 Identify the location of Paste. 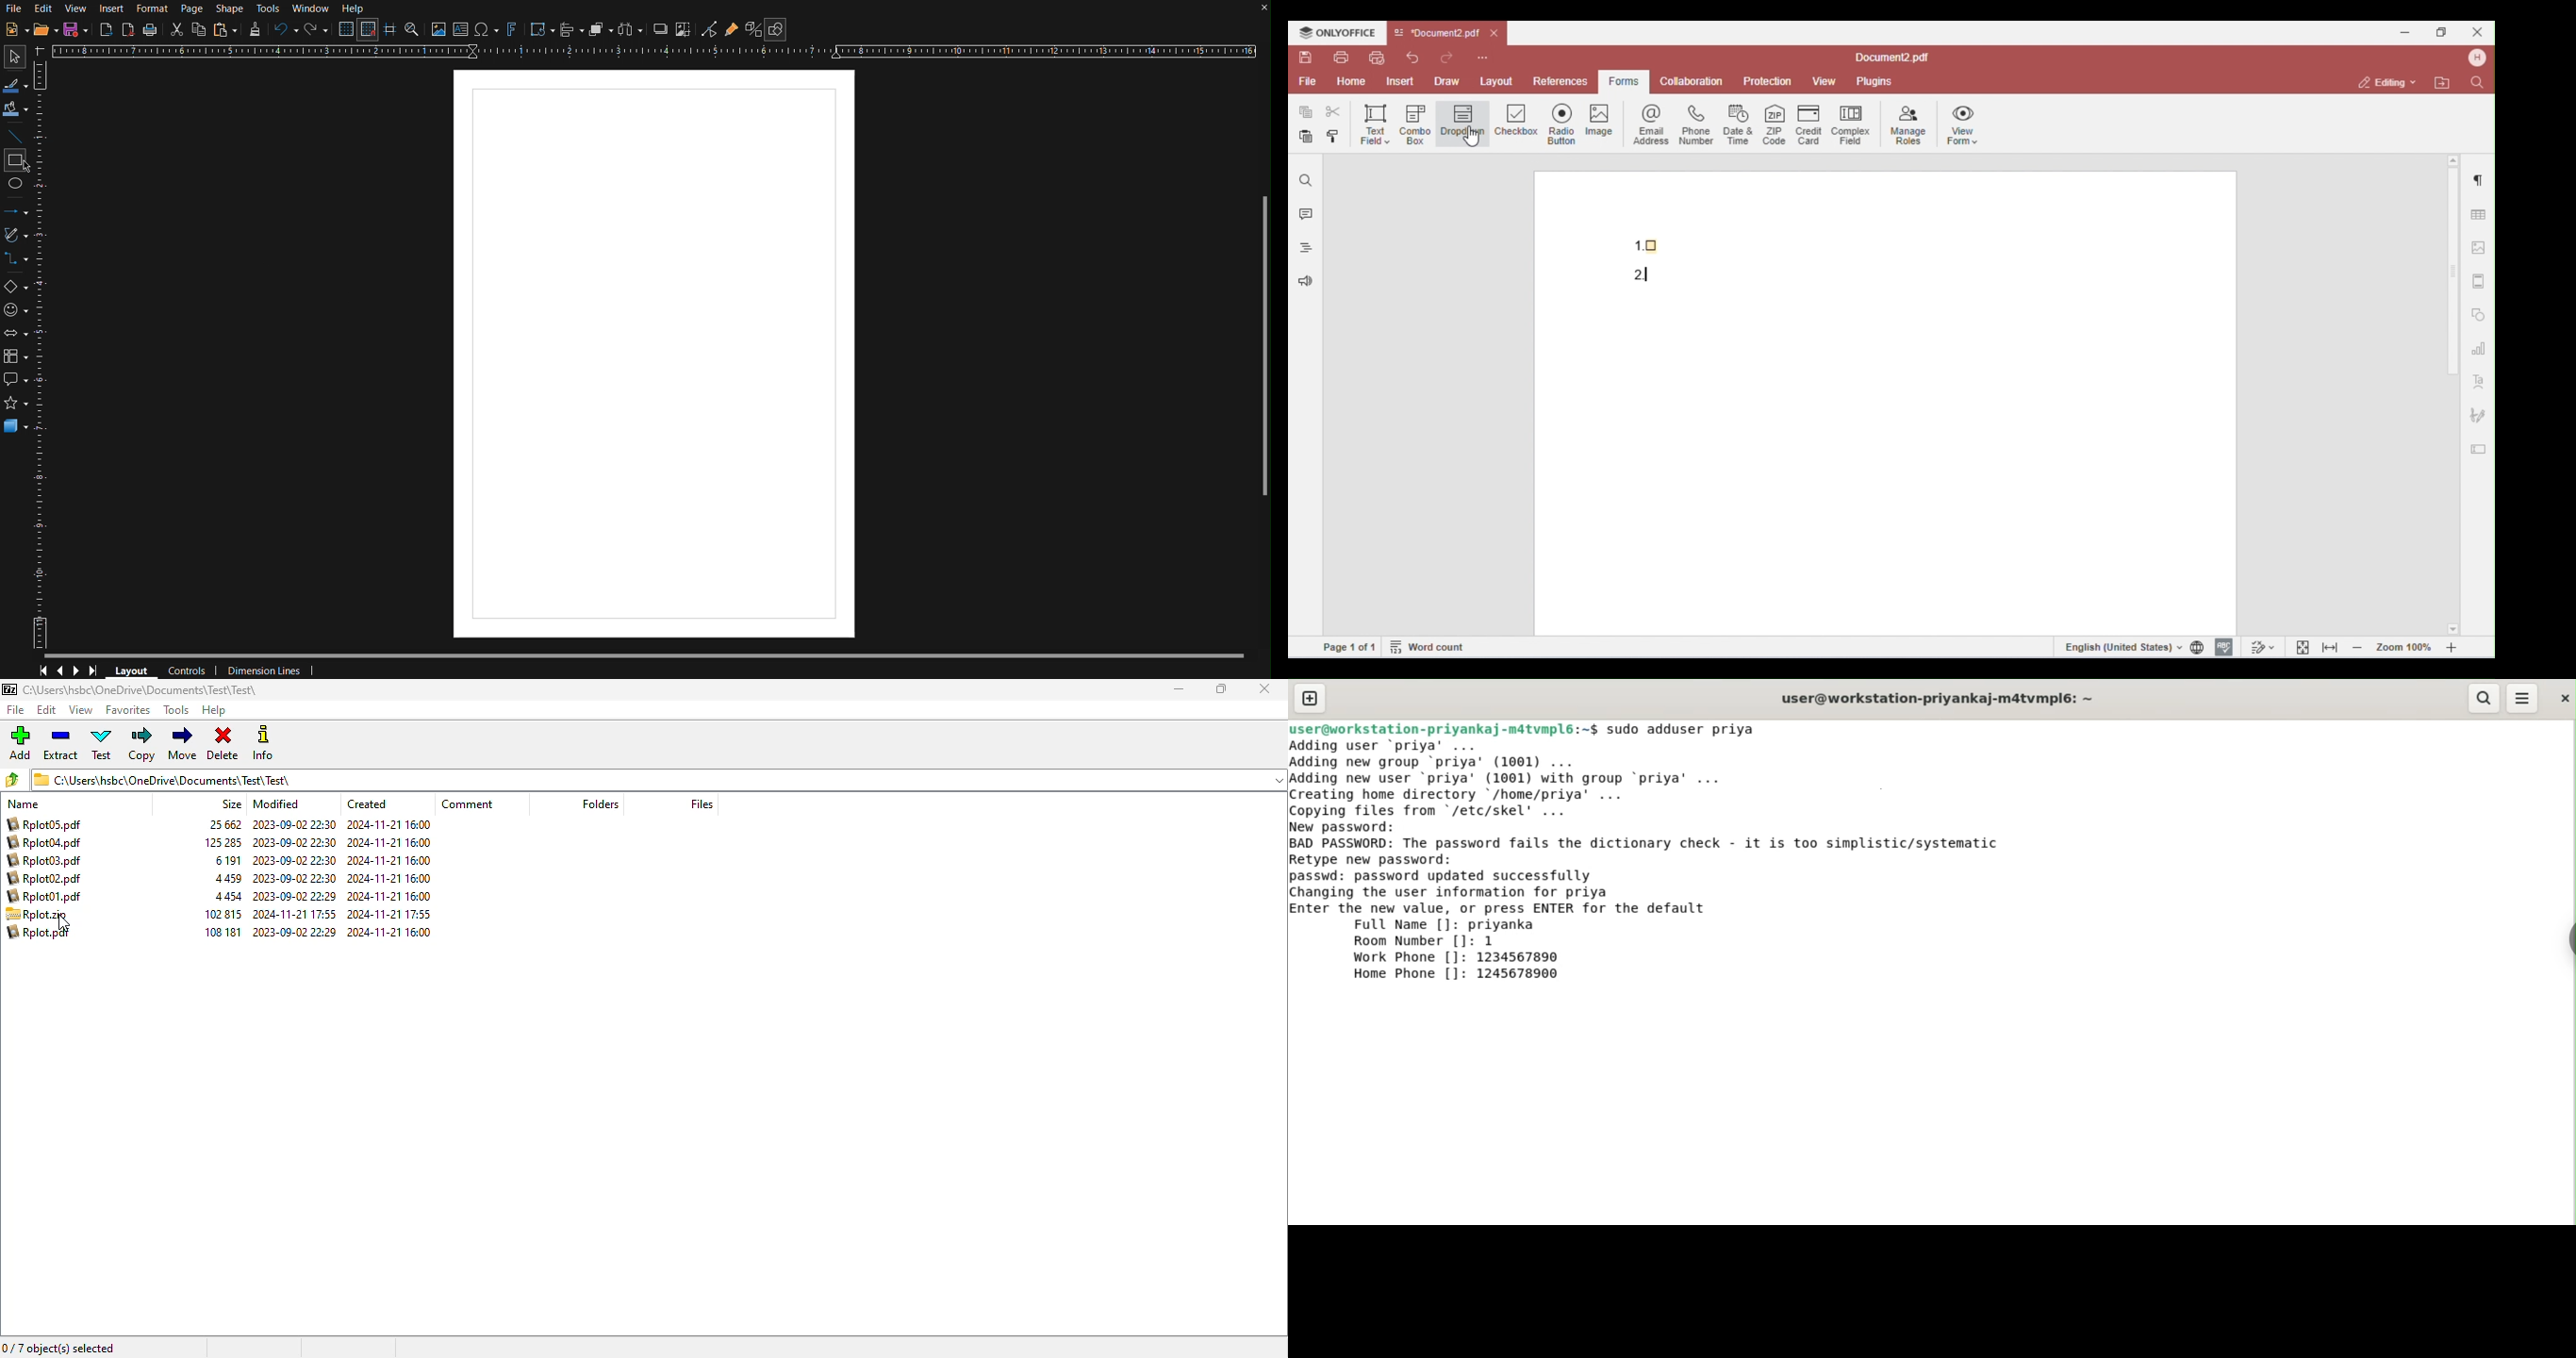
(225, 29).